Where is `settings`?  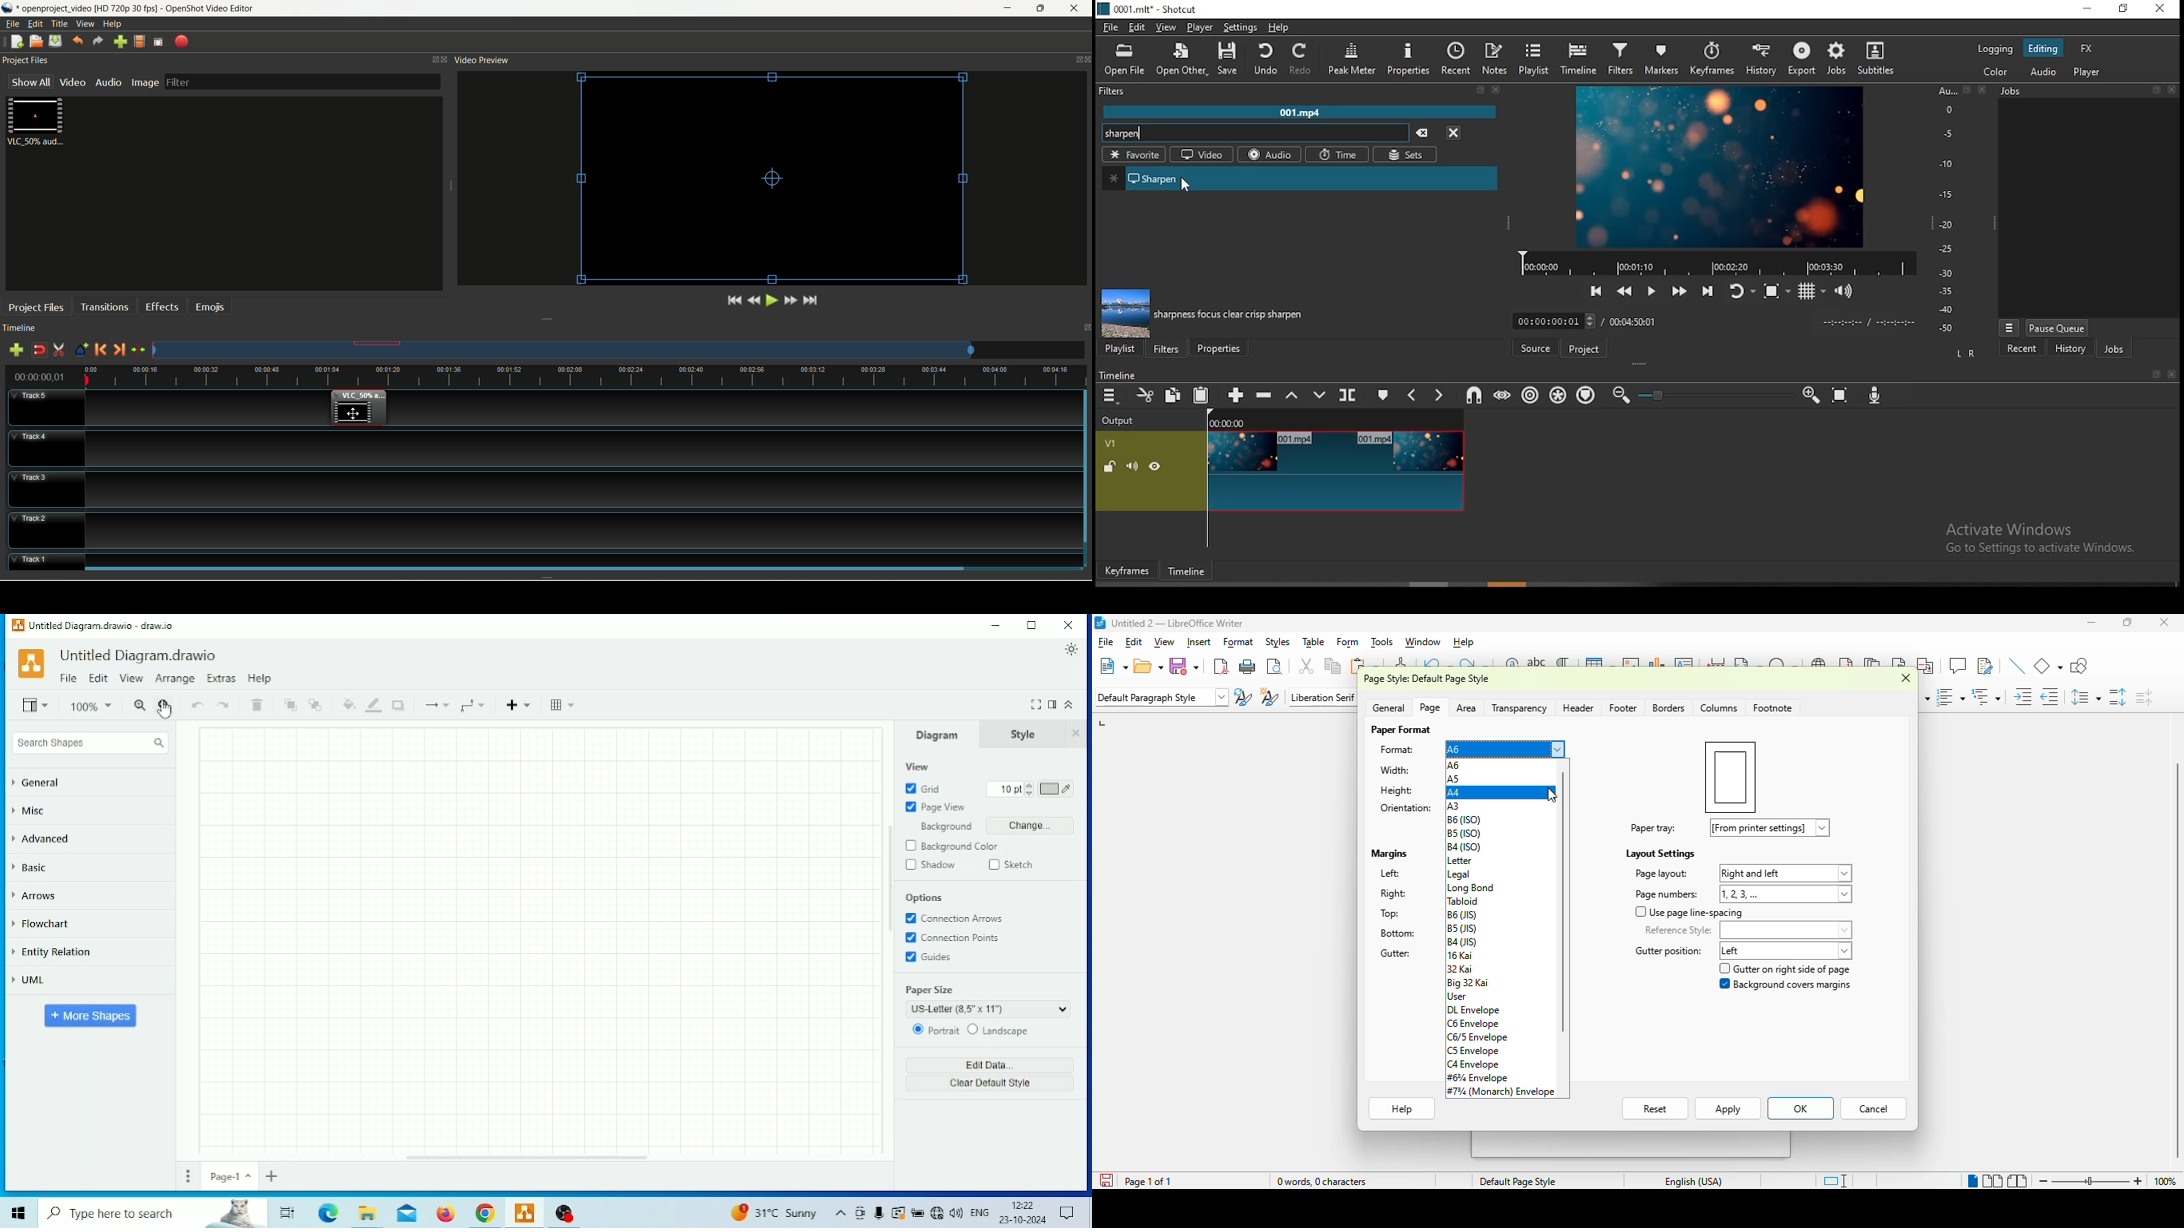
settings is located at coordinates (1240, 28).